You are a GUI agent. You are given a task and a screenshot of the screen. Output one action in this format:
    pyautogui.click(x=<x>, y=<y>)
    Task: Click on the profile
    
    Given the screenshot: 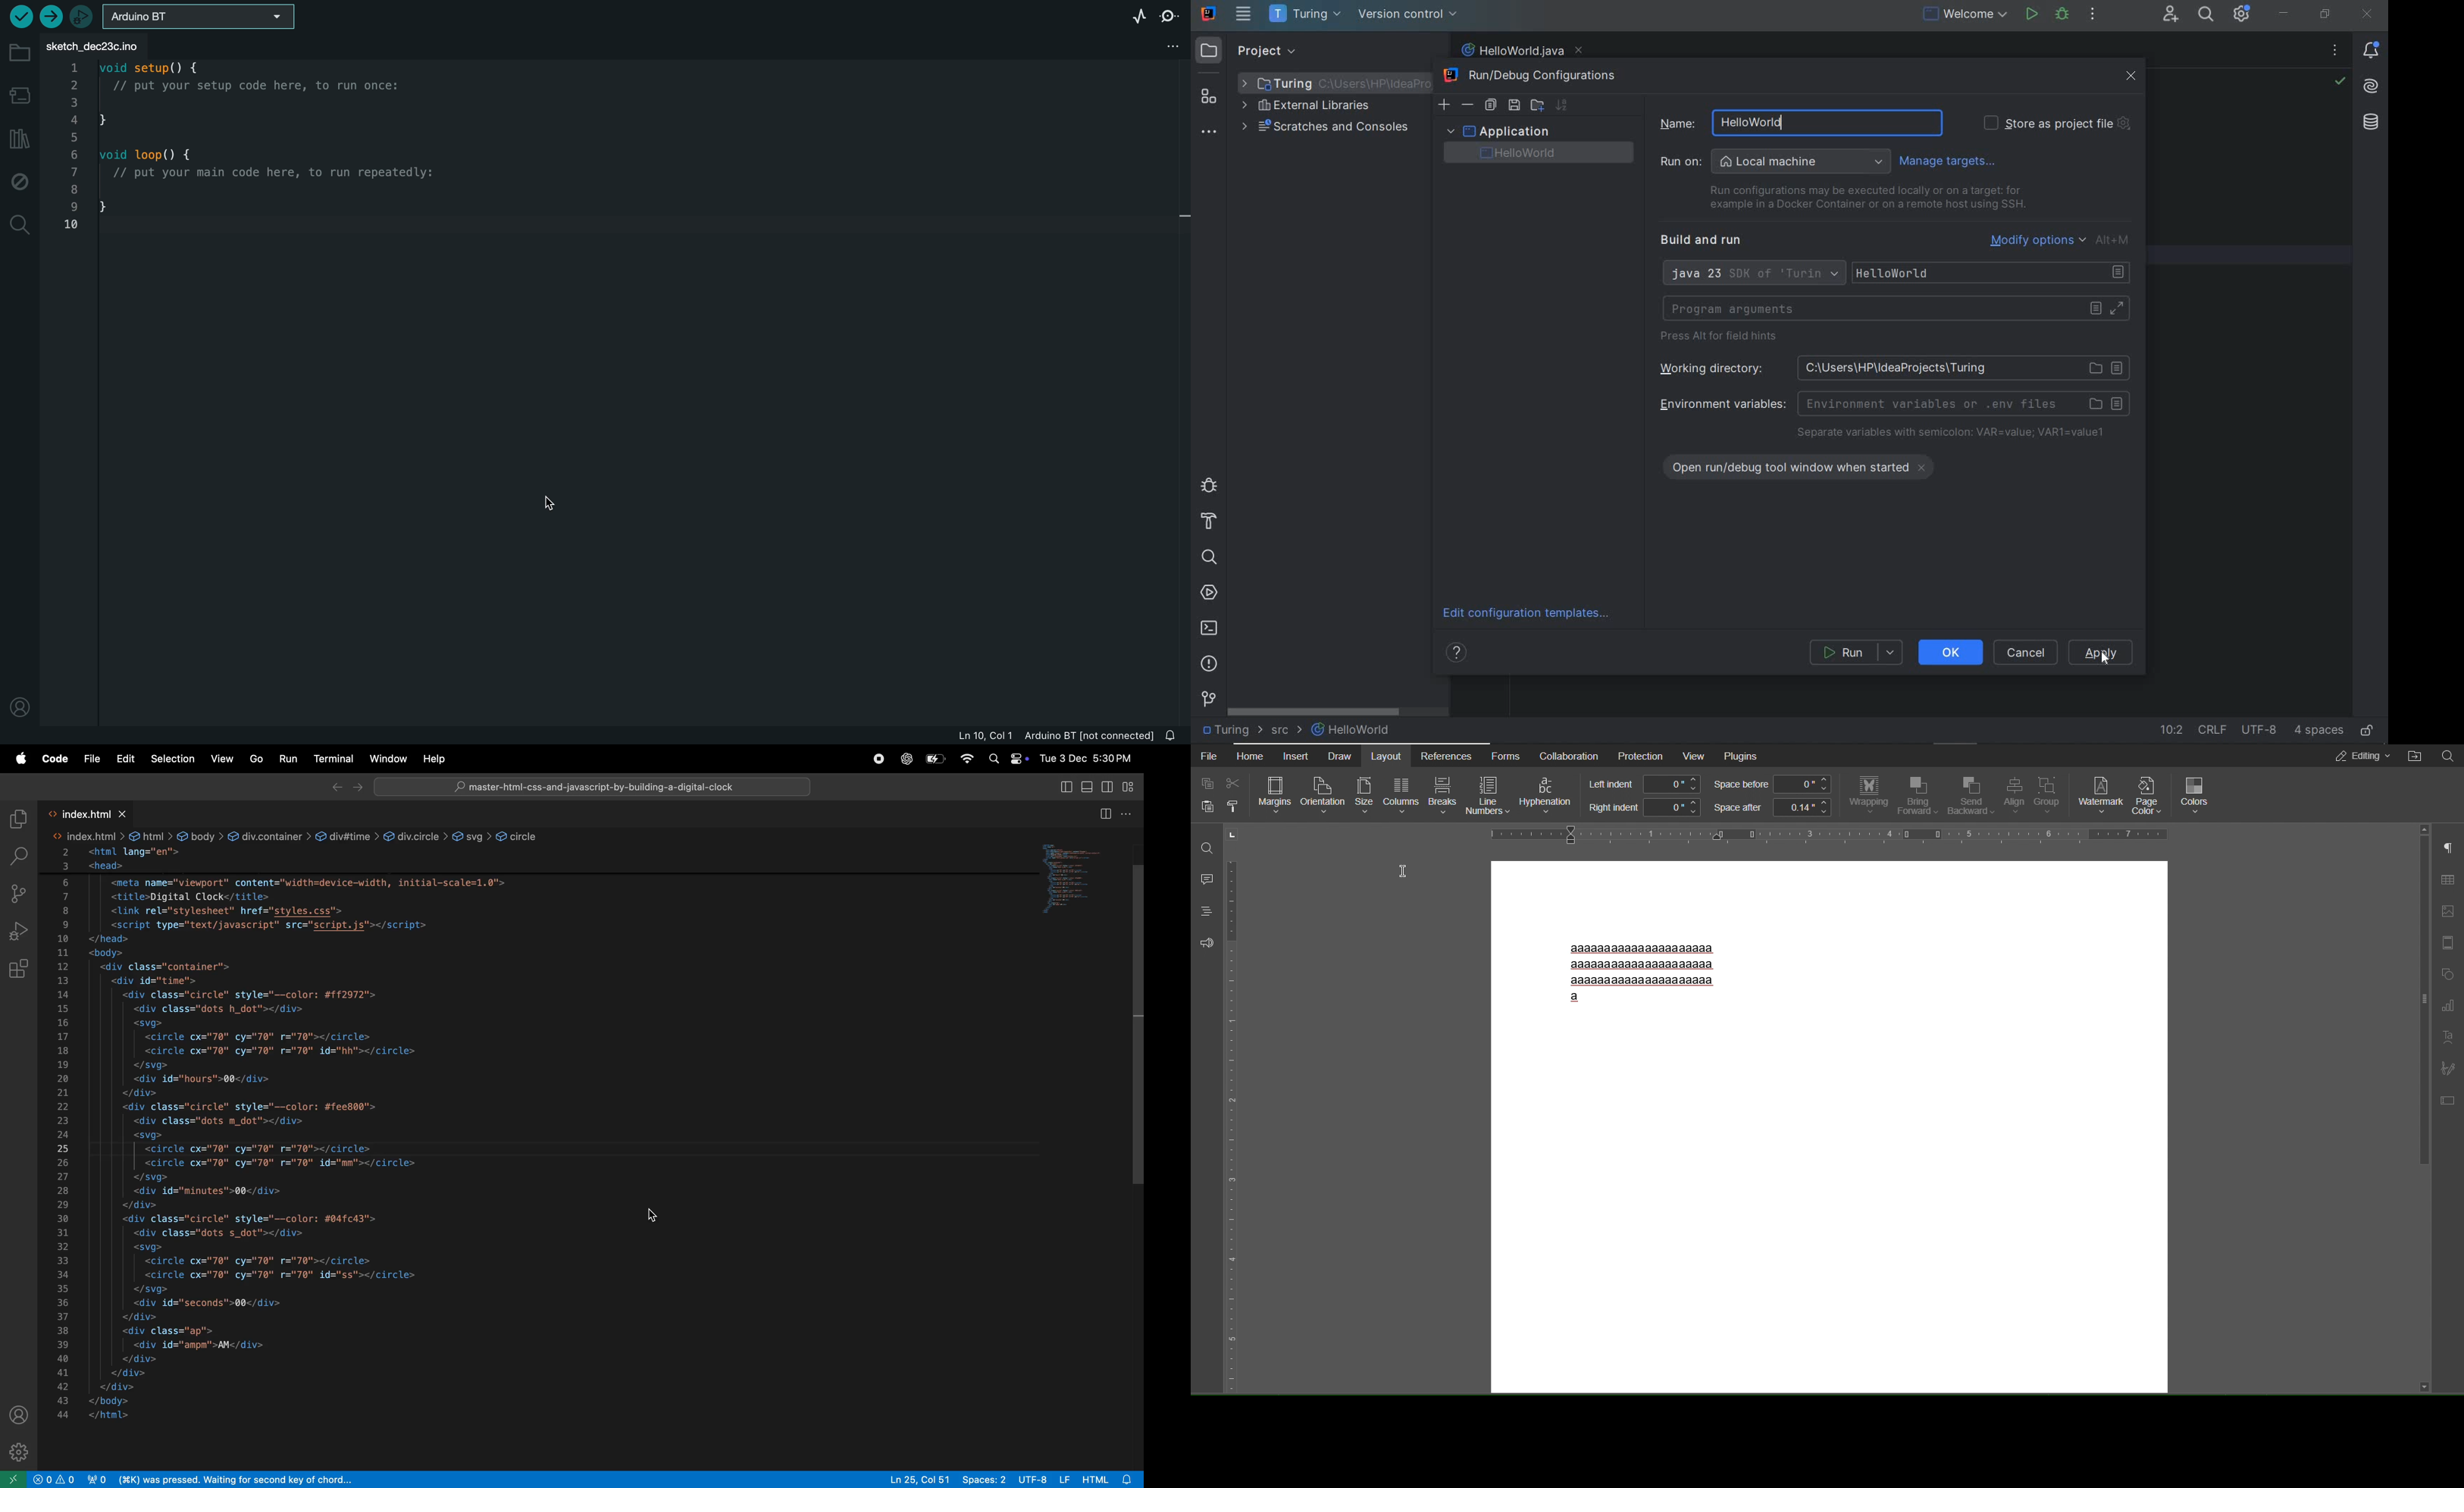 What is the action you would take?
    pyautogui.click(x=17, y=1414)
    